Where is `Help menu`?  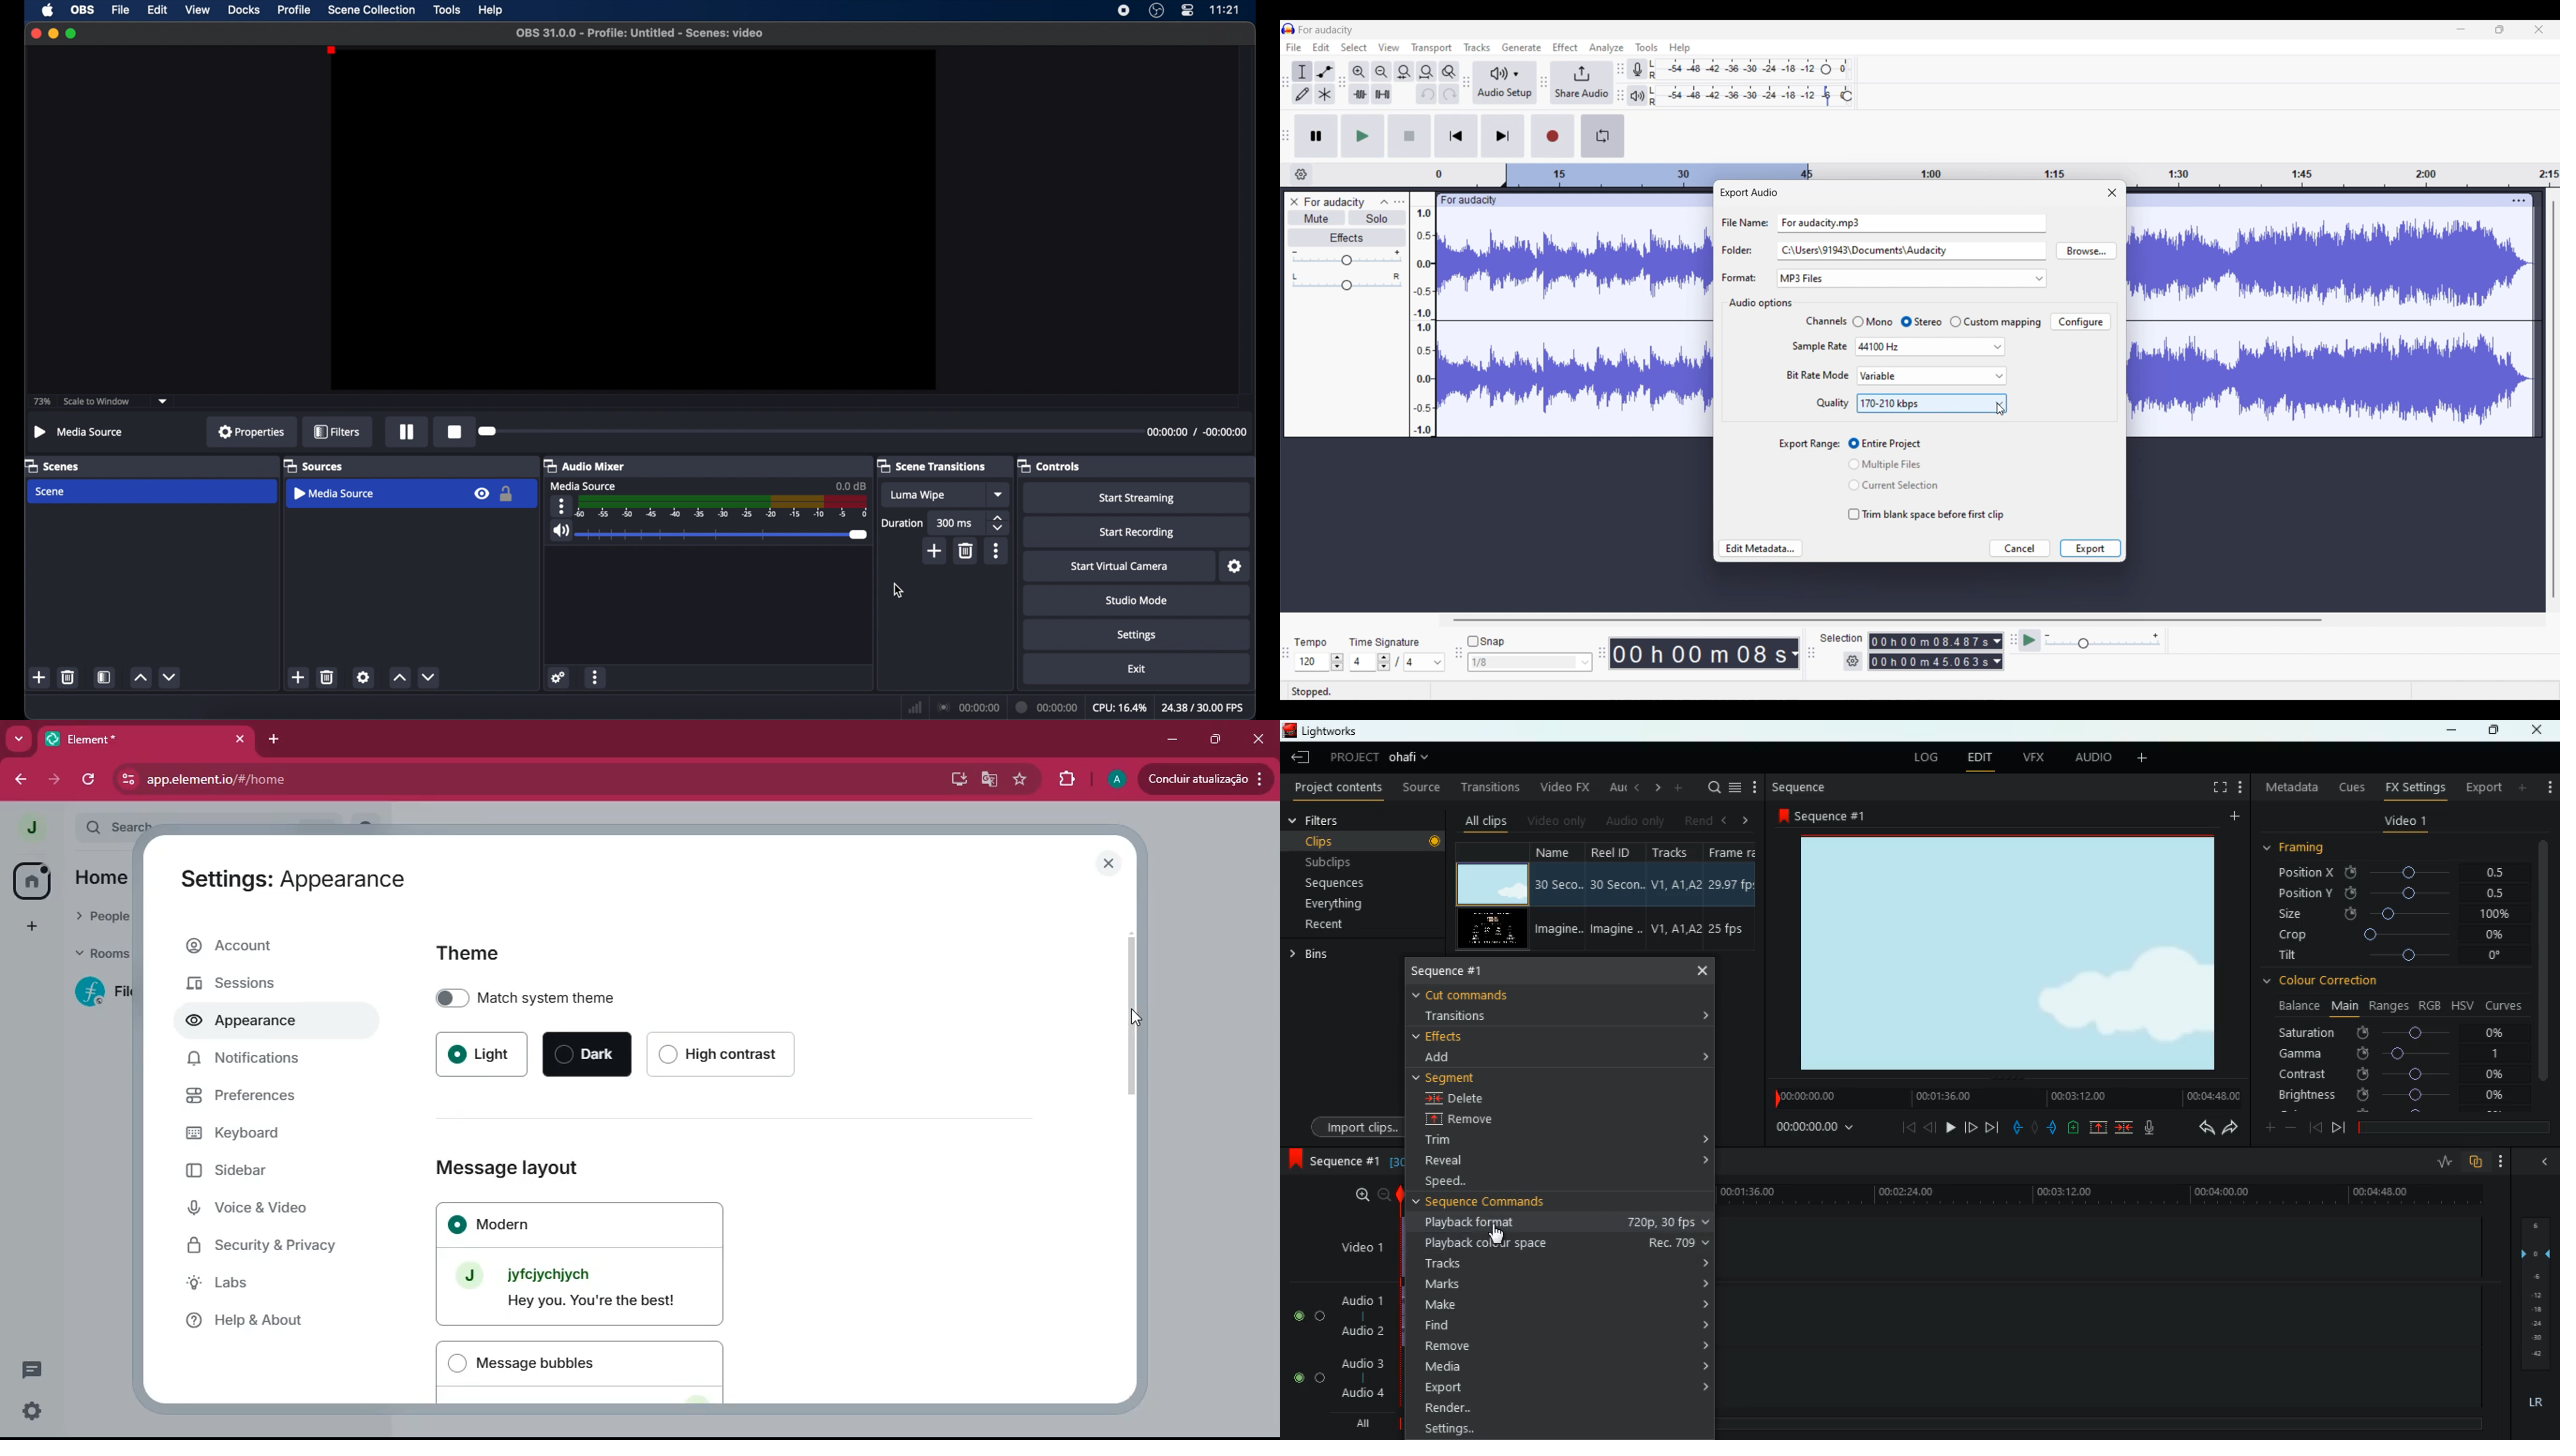
Help menu is located at coordinates (1680, 49).